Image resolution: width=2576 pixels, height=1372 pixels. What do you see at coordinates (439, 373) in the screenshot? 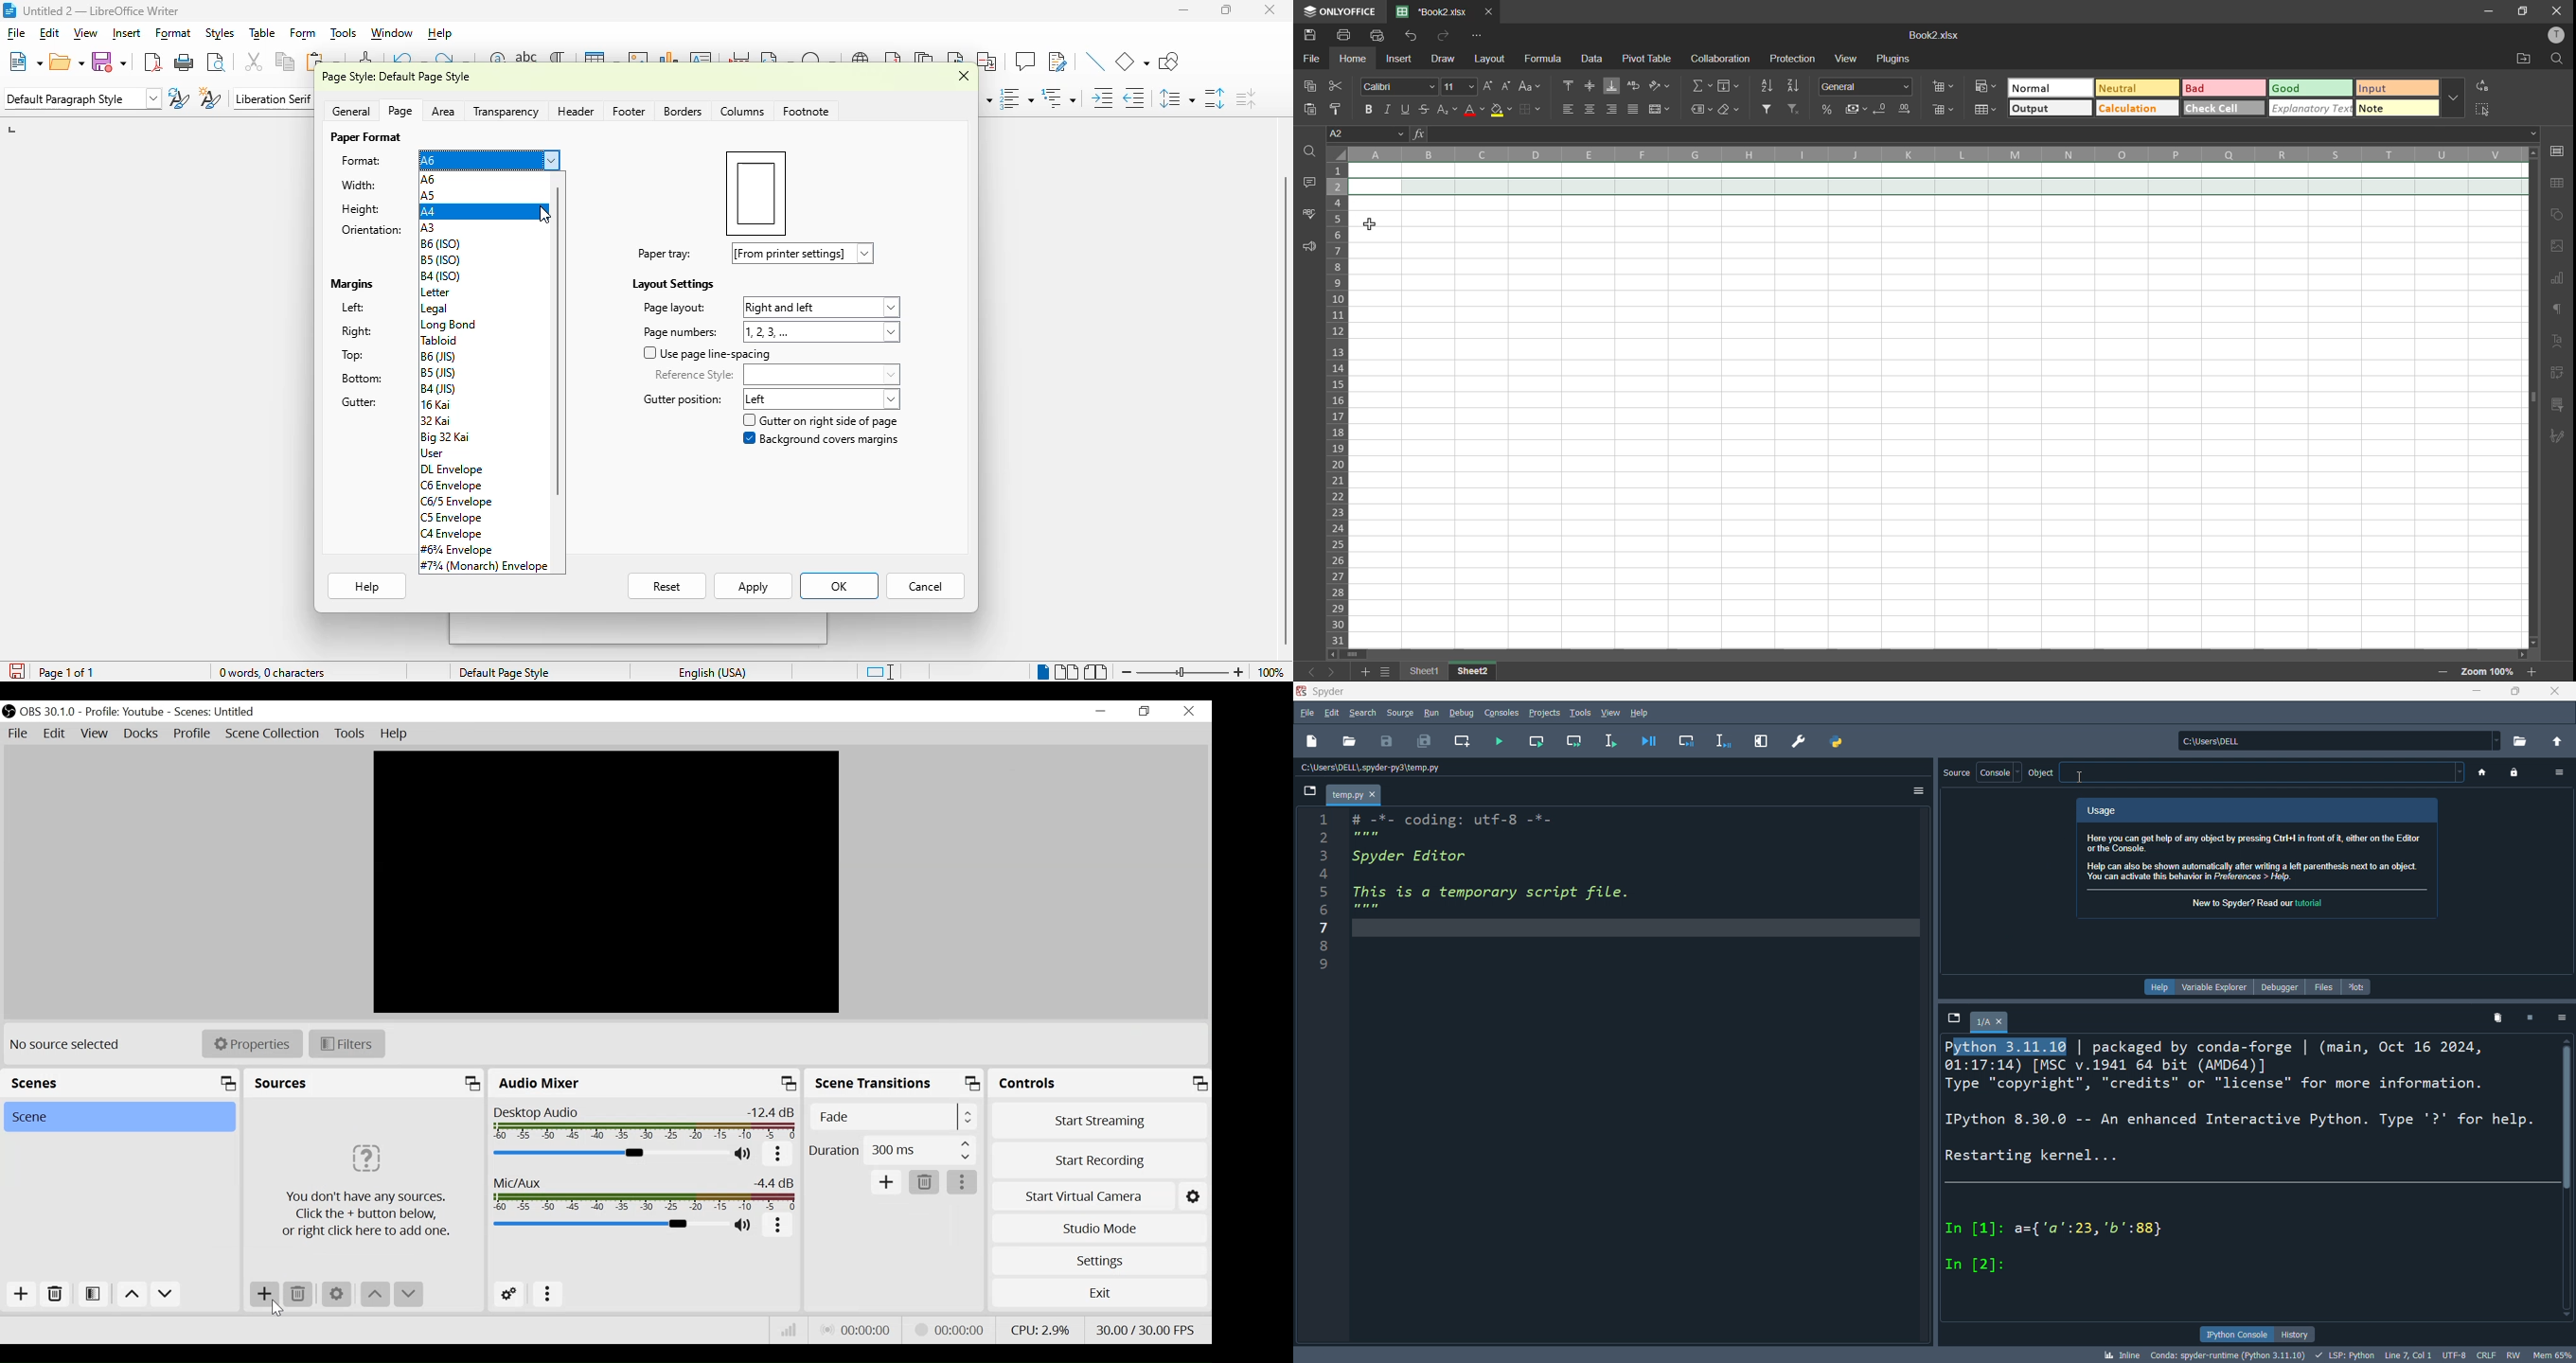
I see `B5 (JIS)` at bounding box center [439, 373].